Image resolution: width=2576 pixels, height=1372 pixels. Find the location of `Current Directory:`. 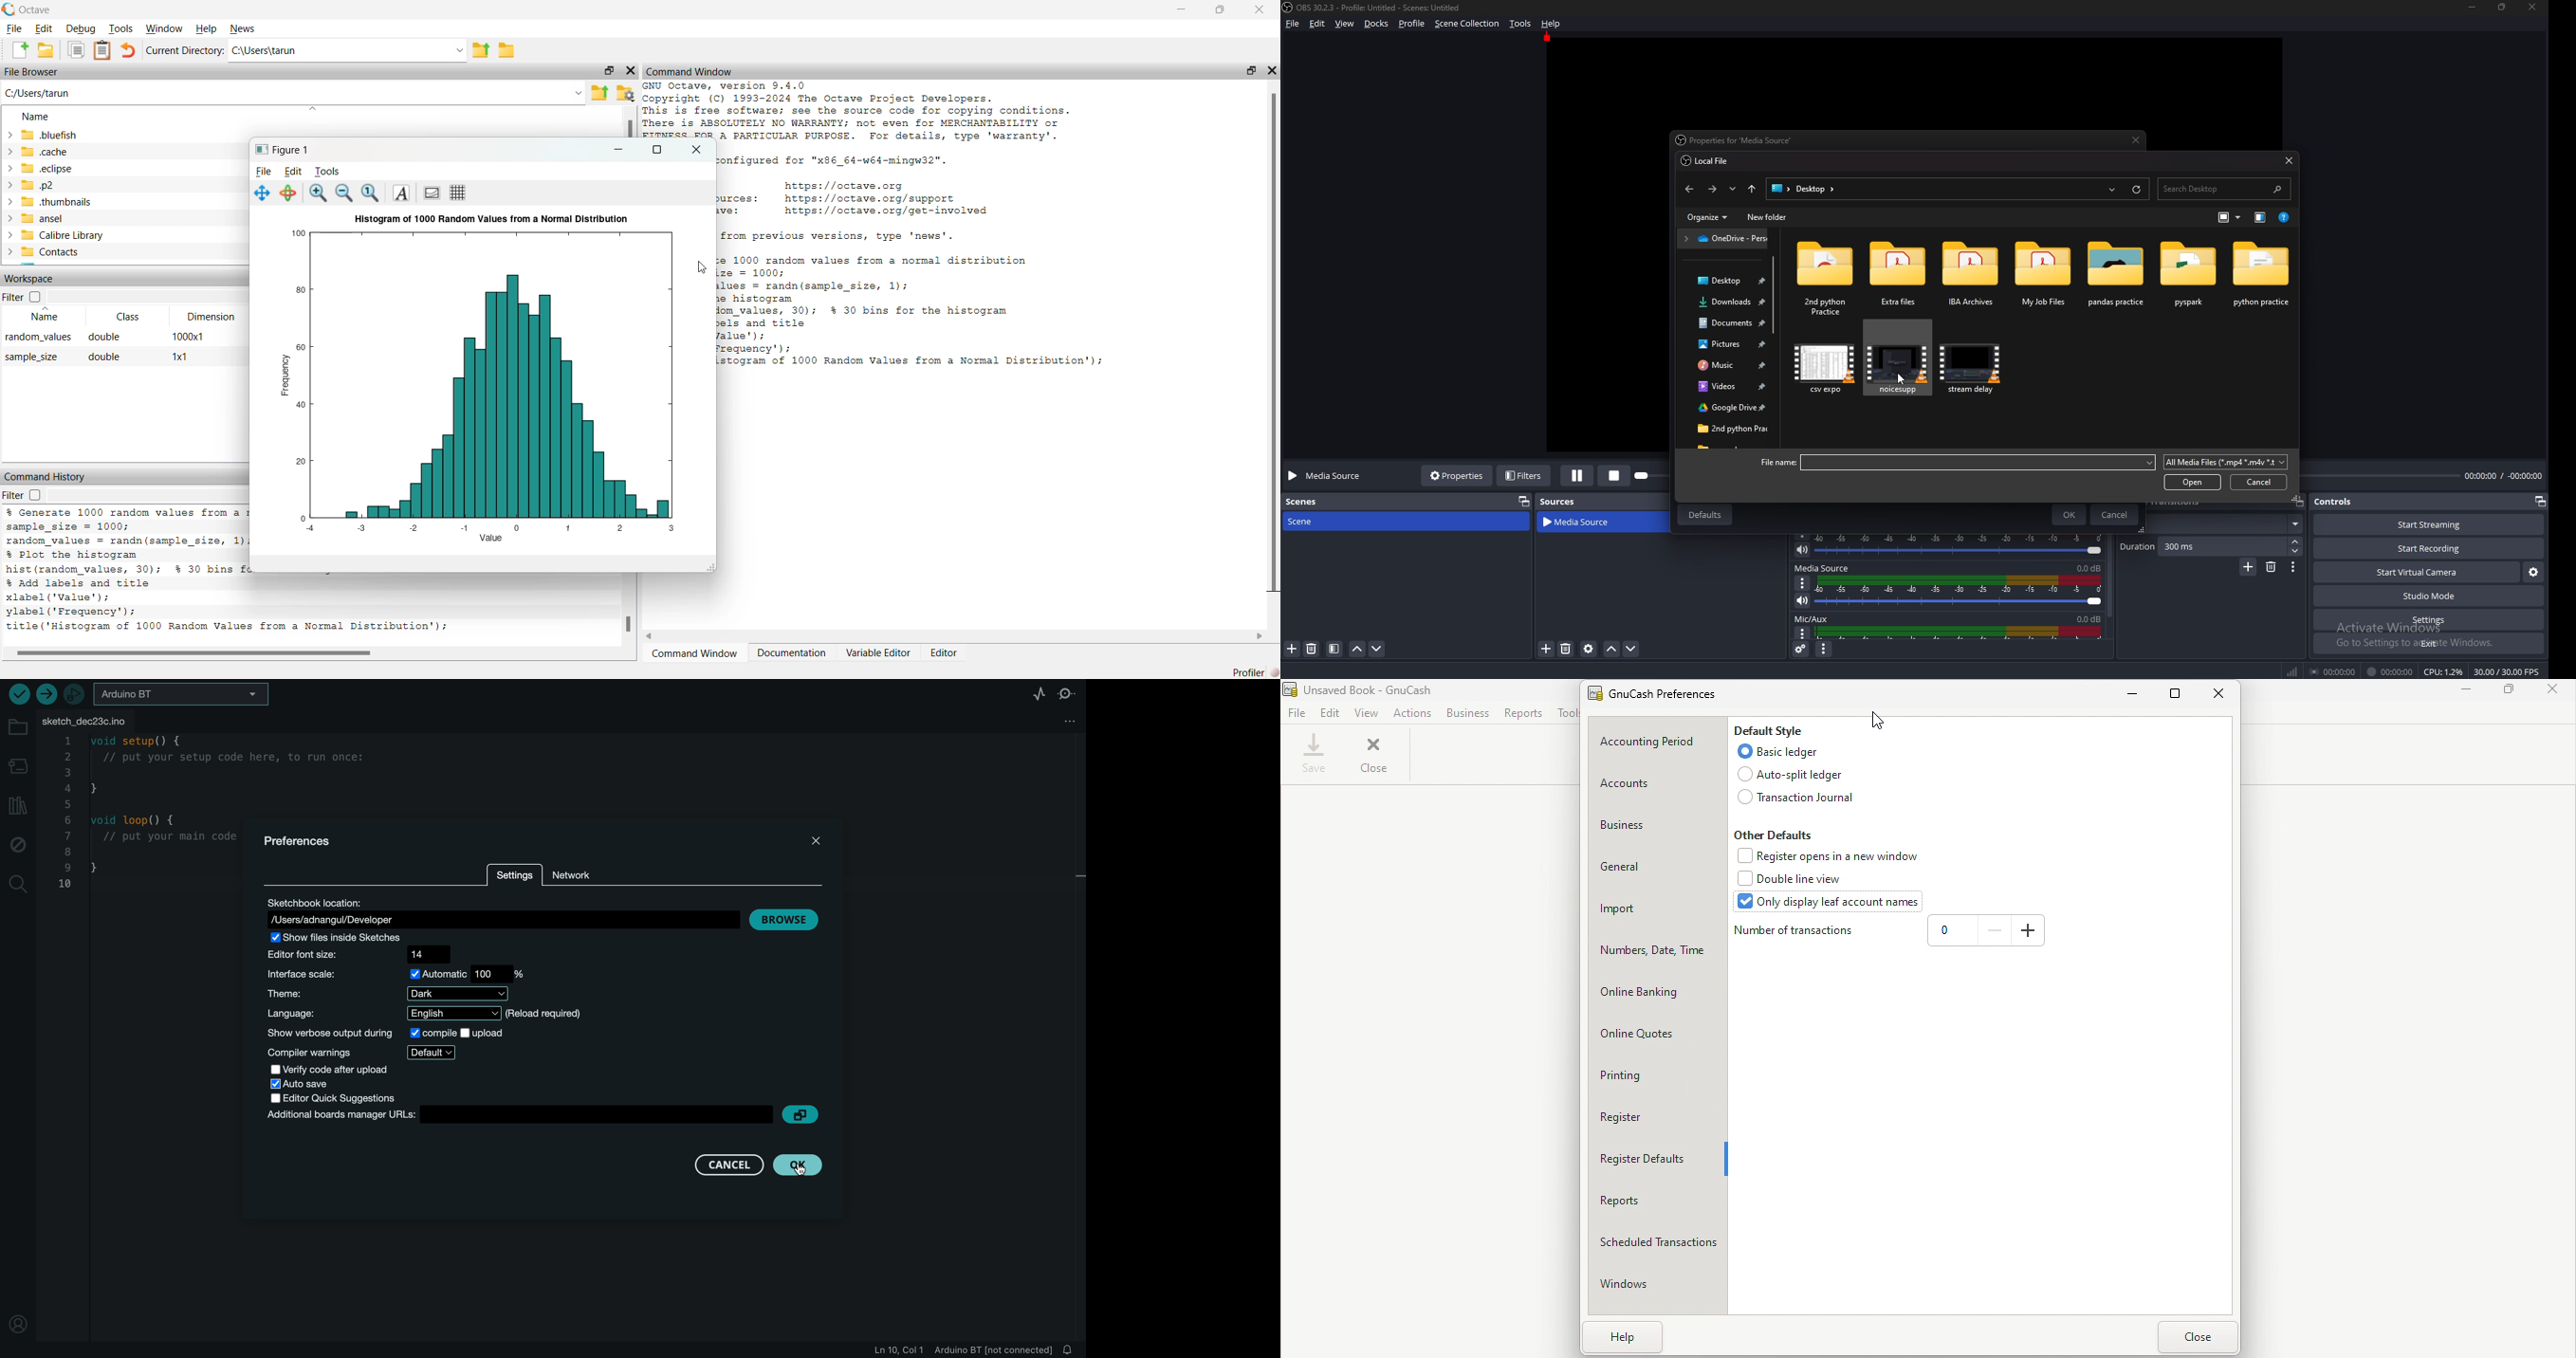

Current Directory: is located at coordinates (186, 50).